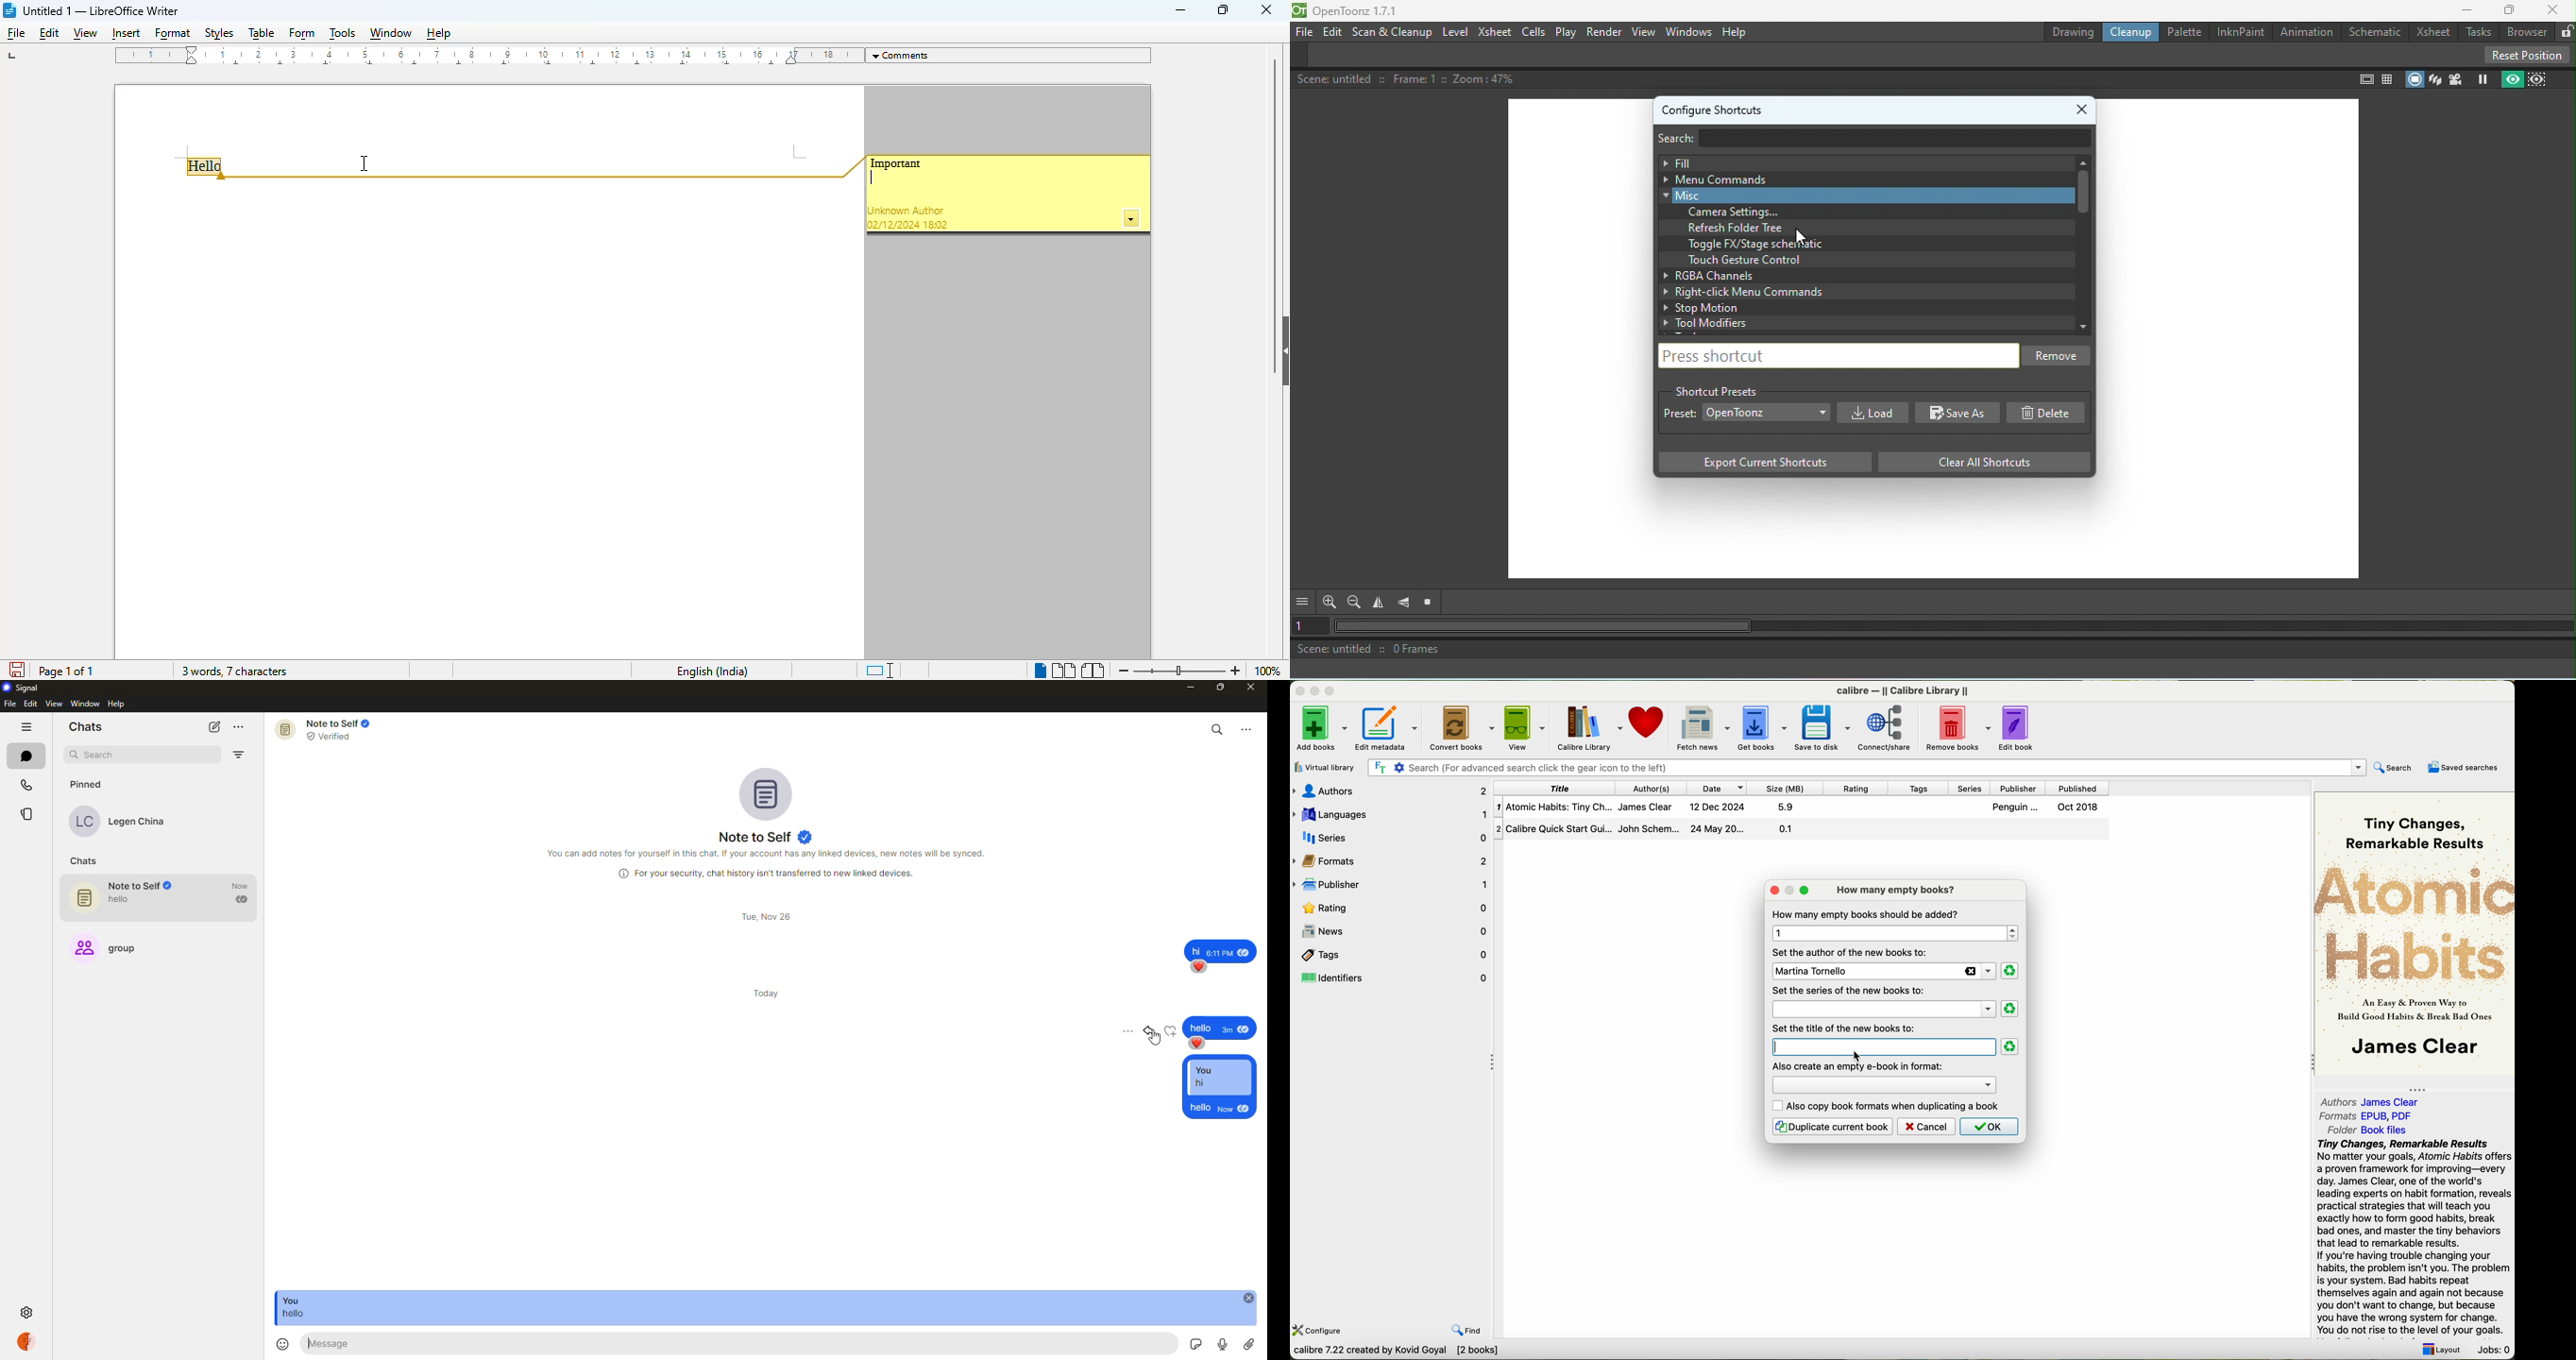 The height and width of the screenshot is (1372, 2576). What do you see at coordinates (1221, 949) in the screenshot?
I see `message` at bounding box center [1221, 949].